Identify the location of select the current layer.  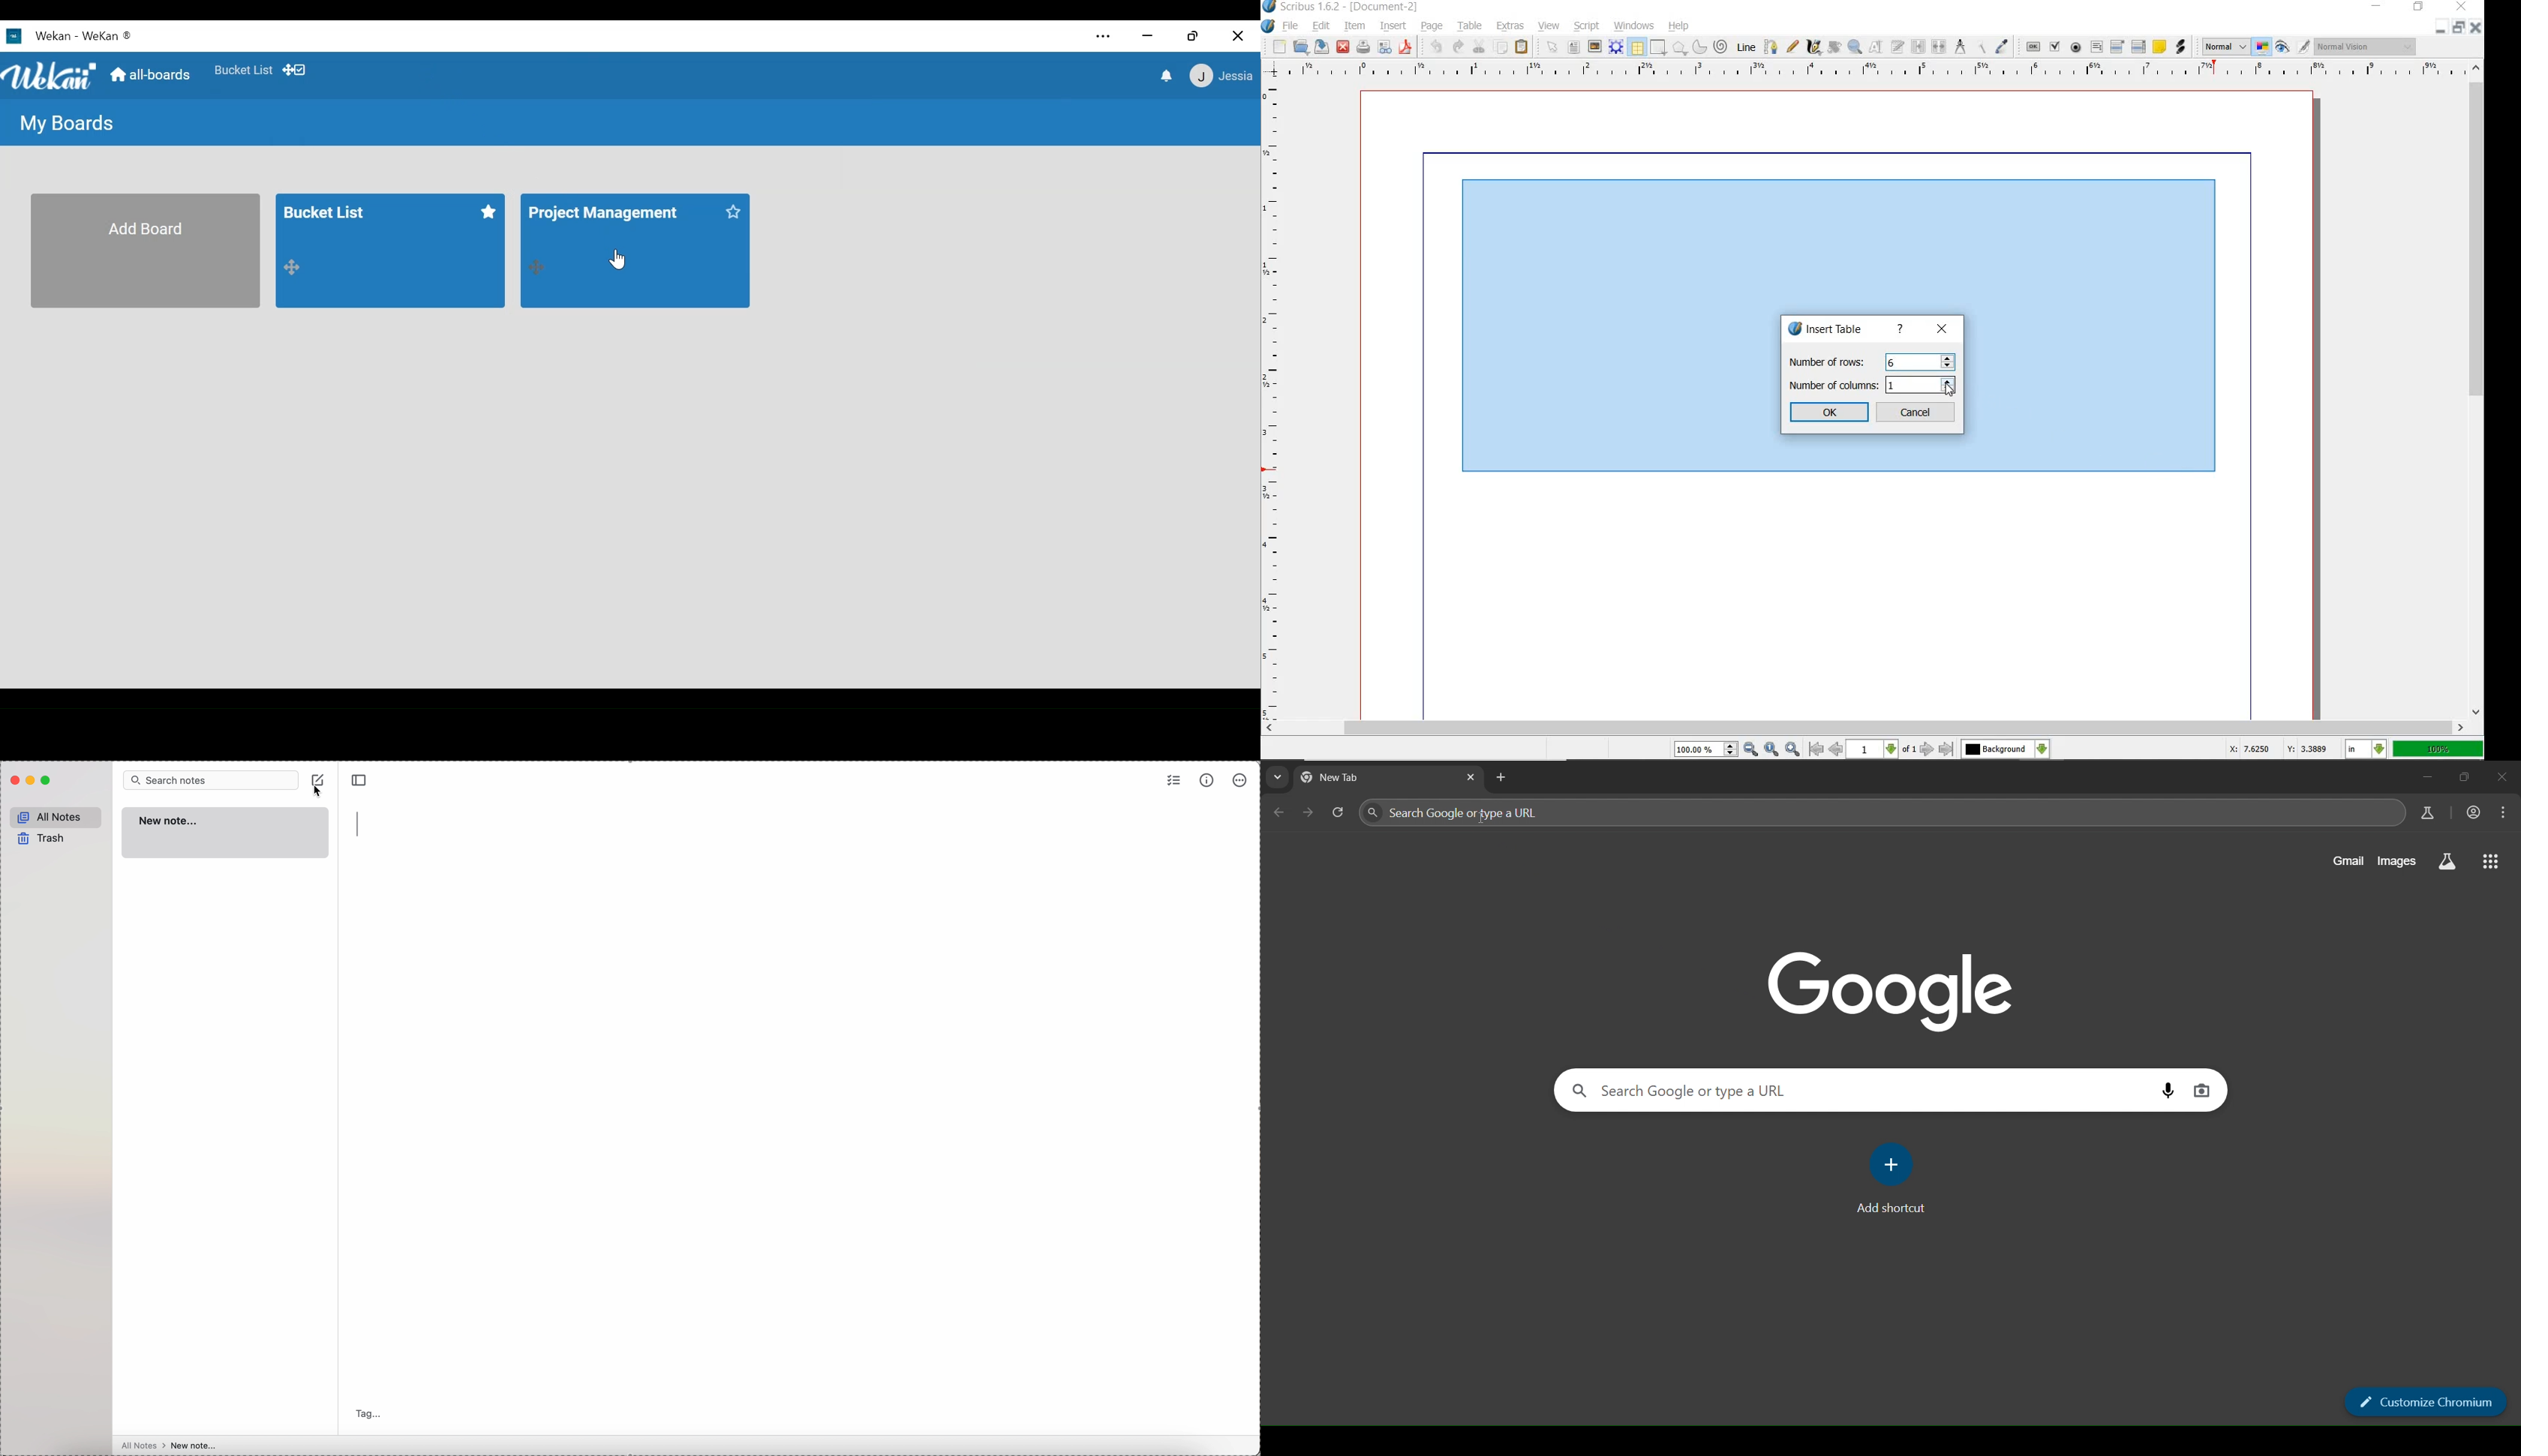
(2005, 750).